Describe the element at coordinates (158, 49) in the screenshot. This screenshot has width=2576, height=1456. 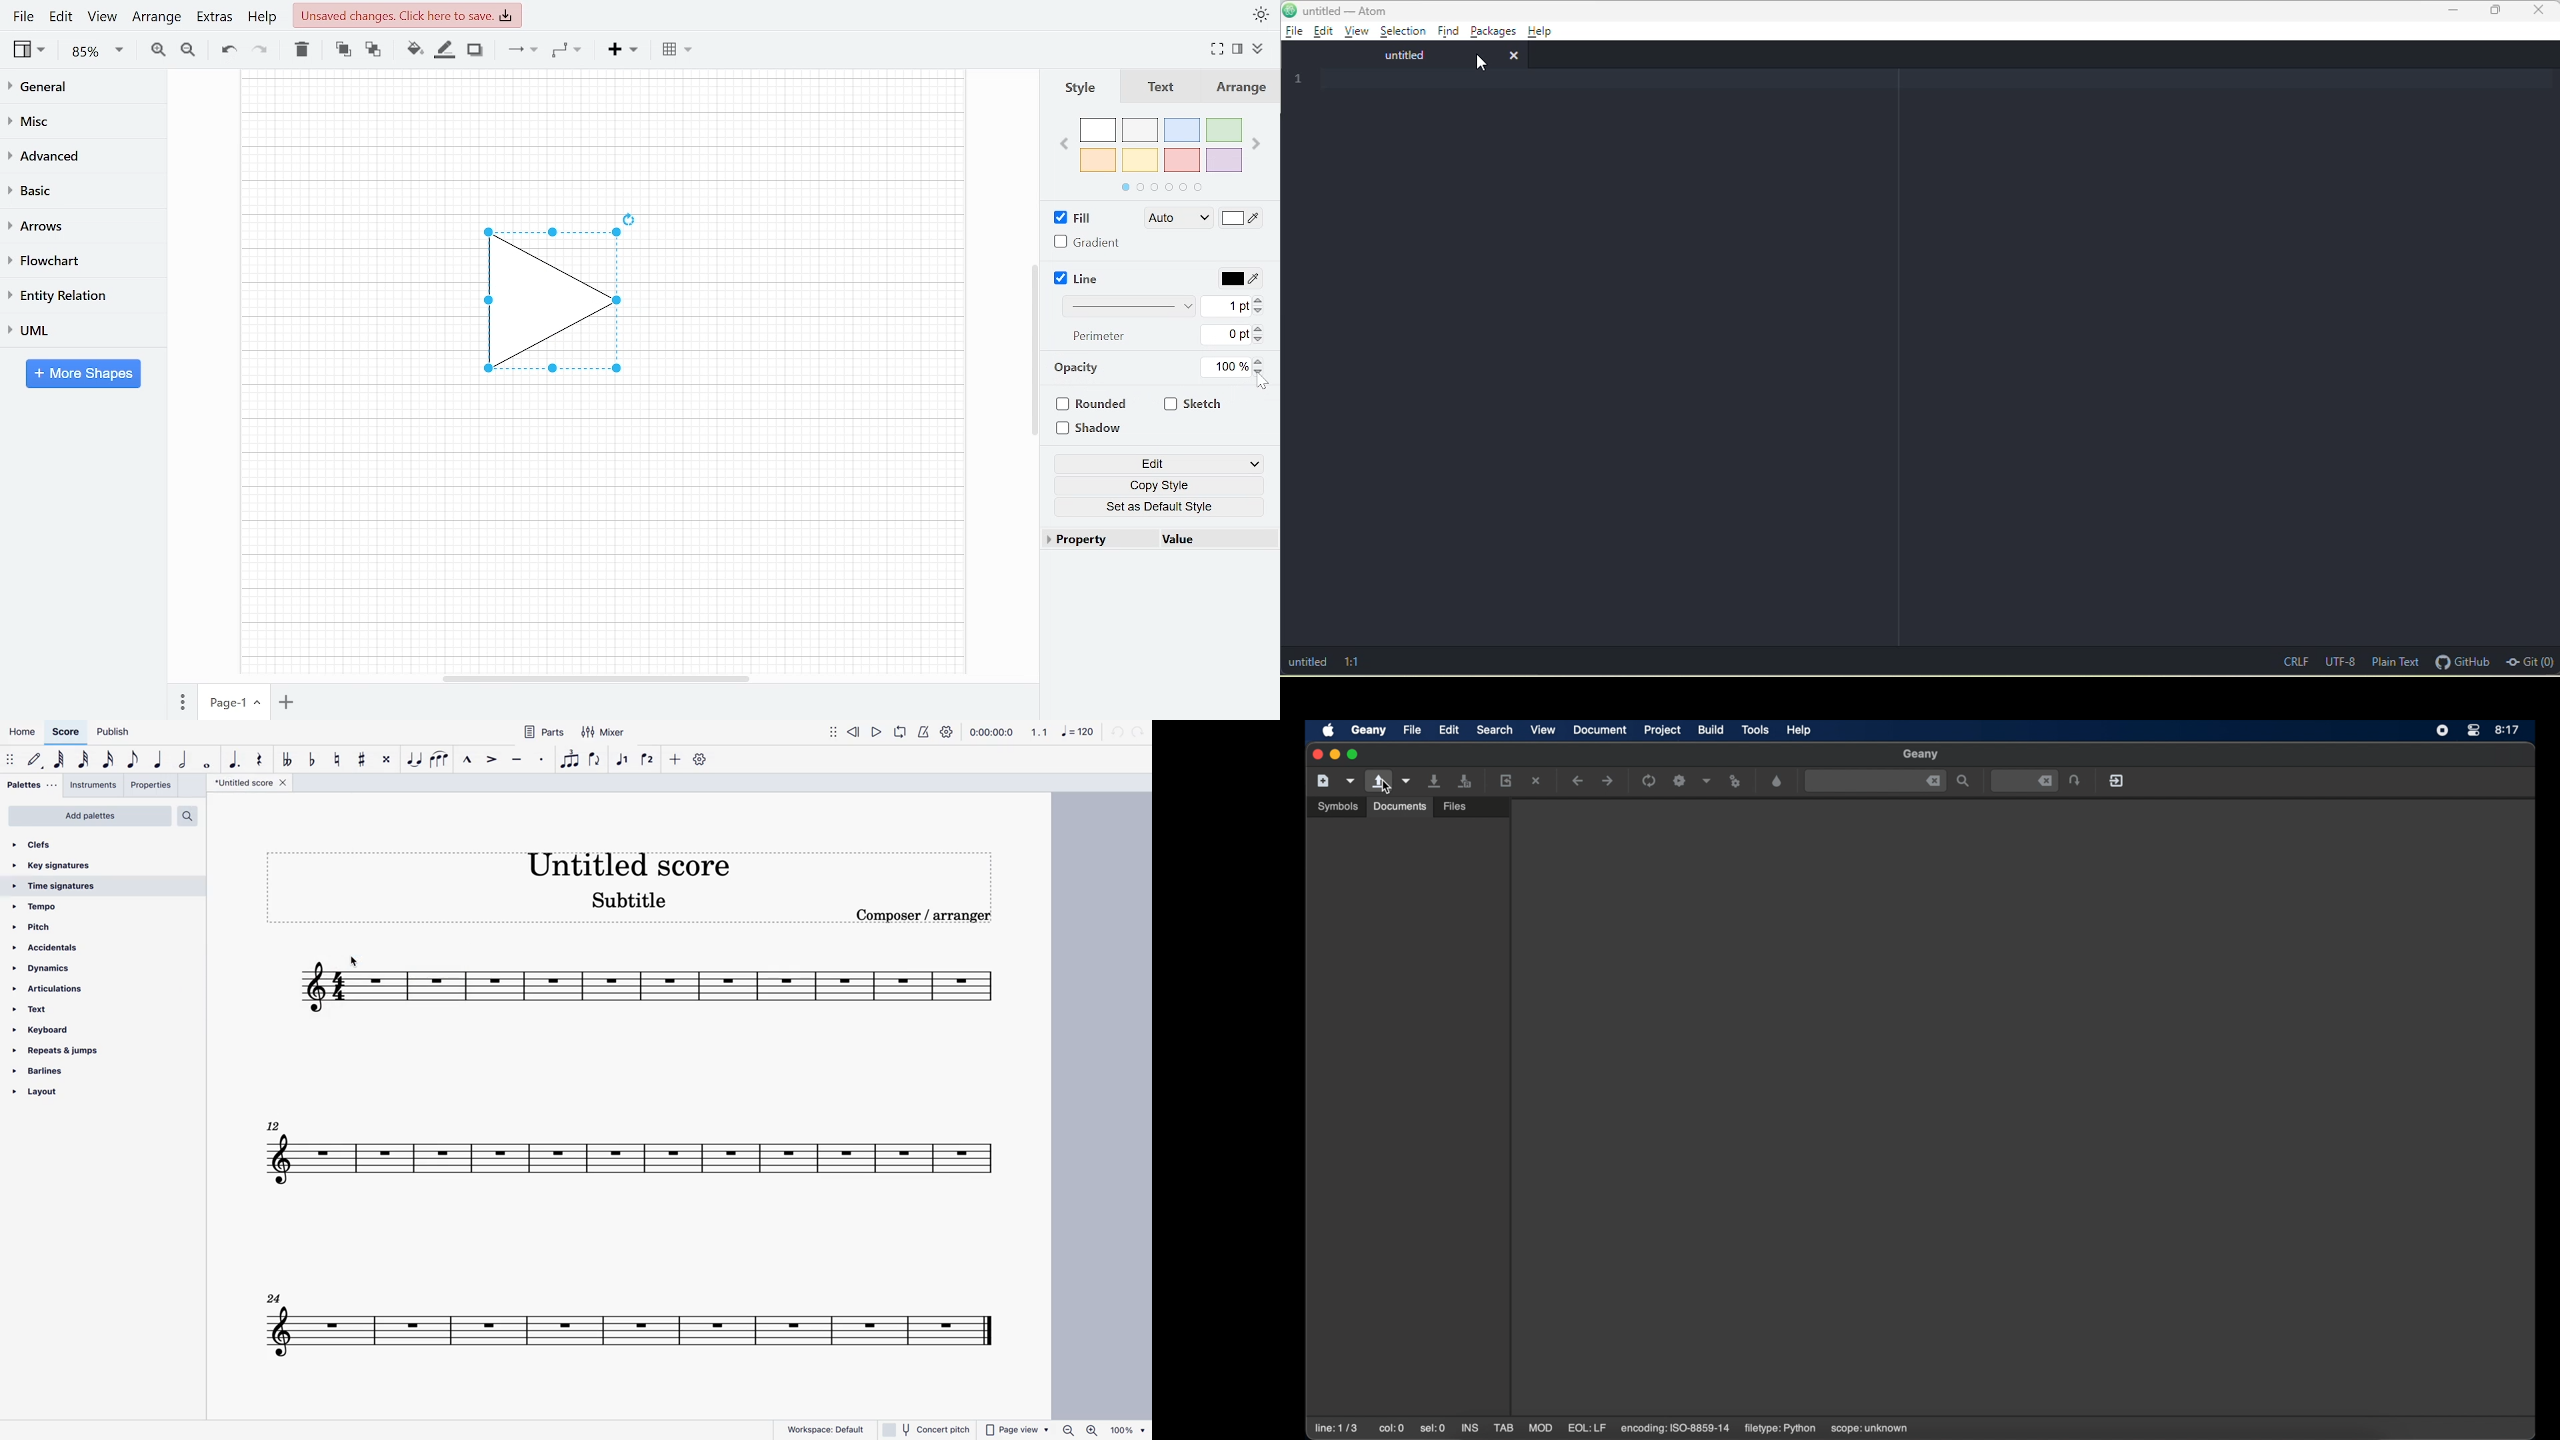
I see `Zoom in` at that location.